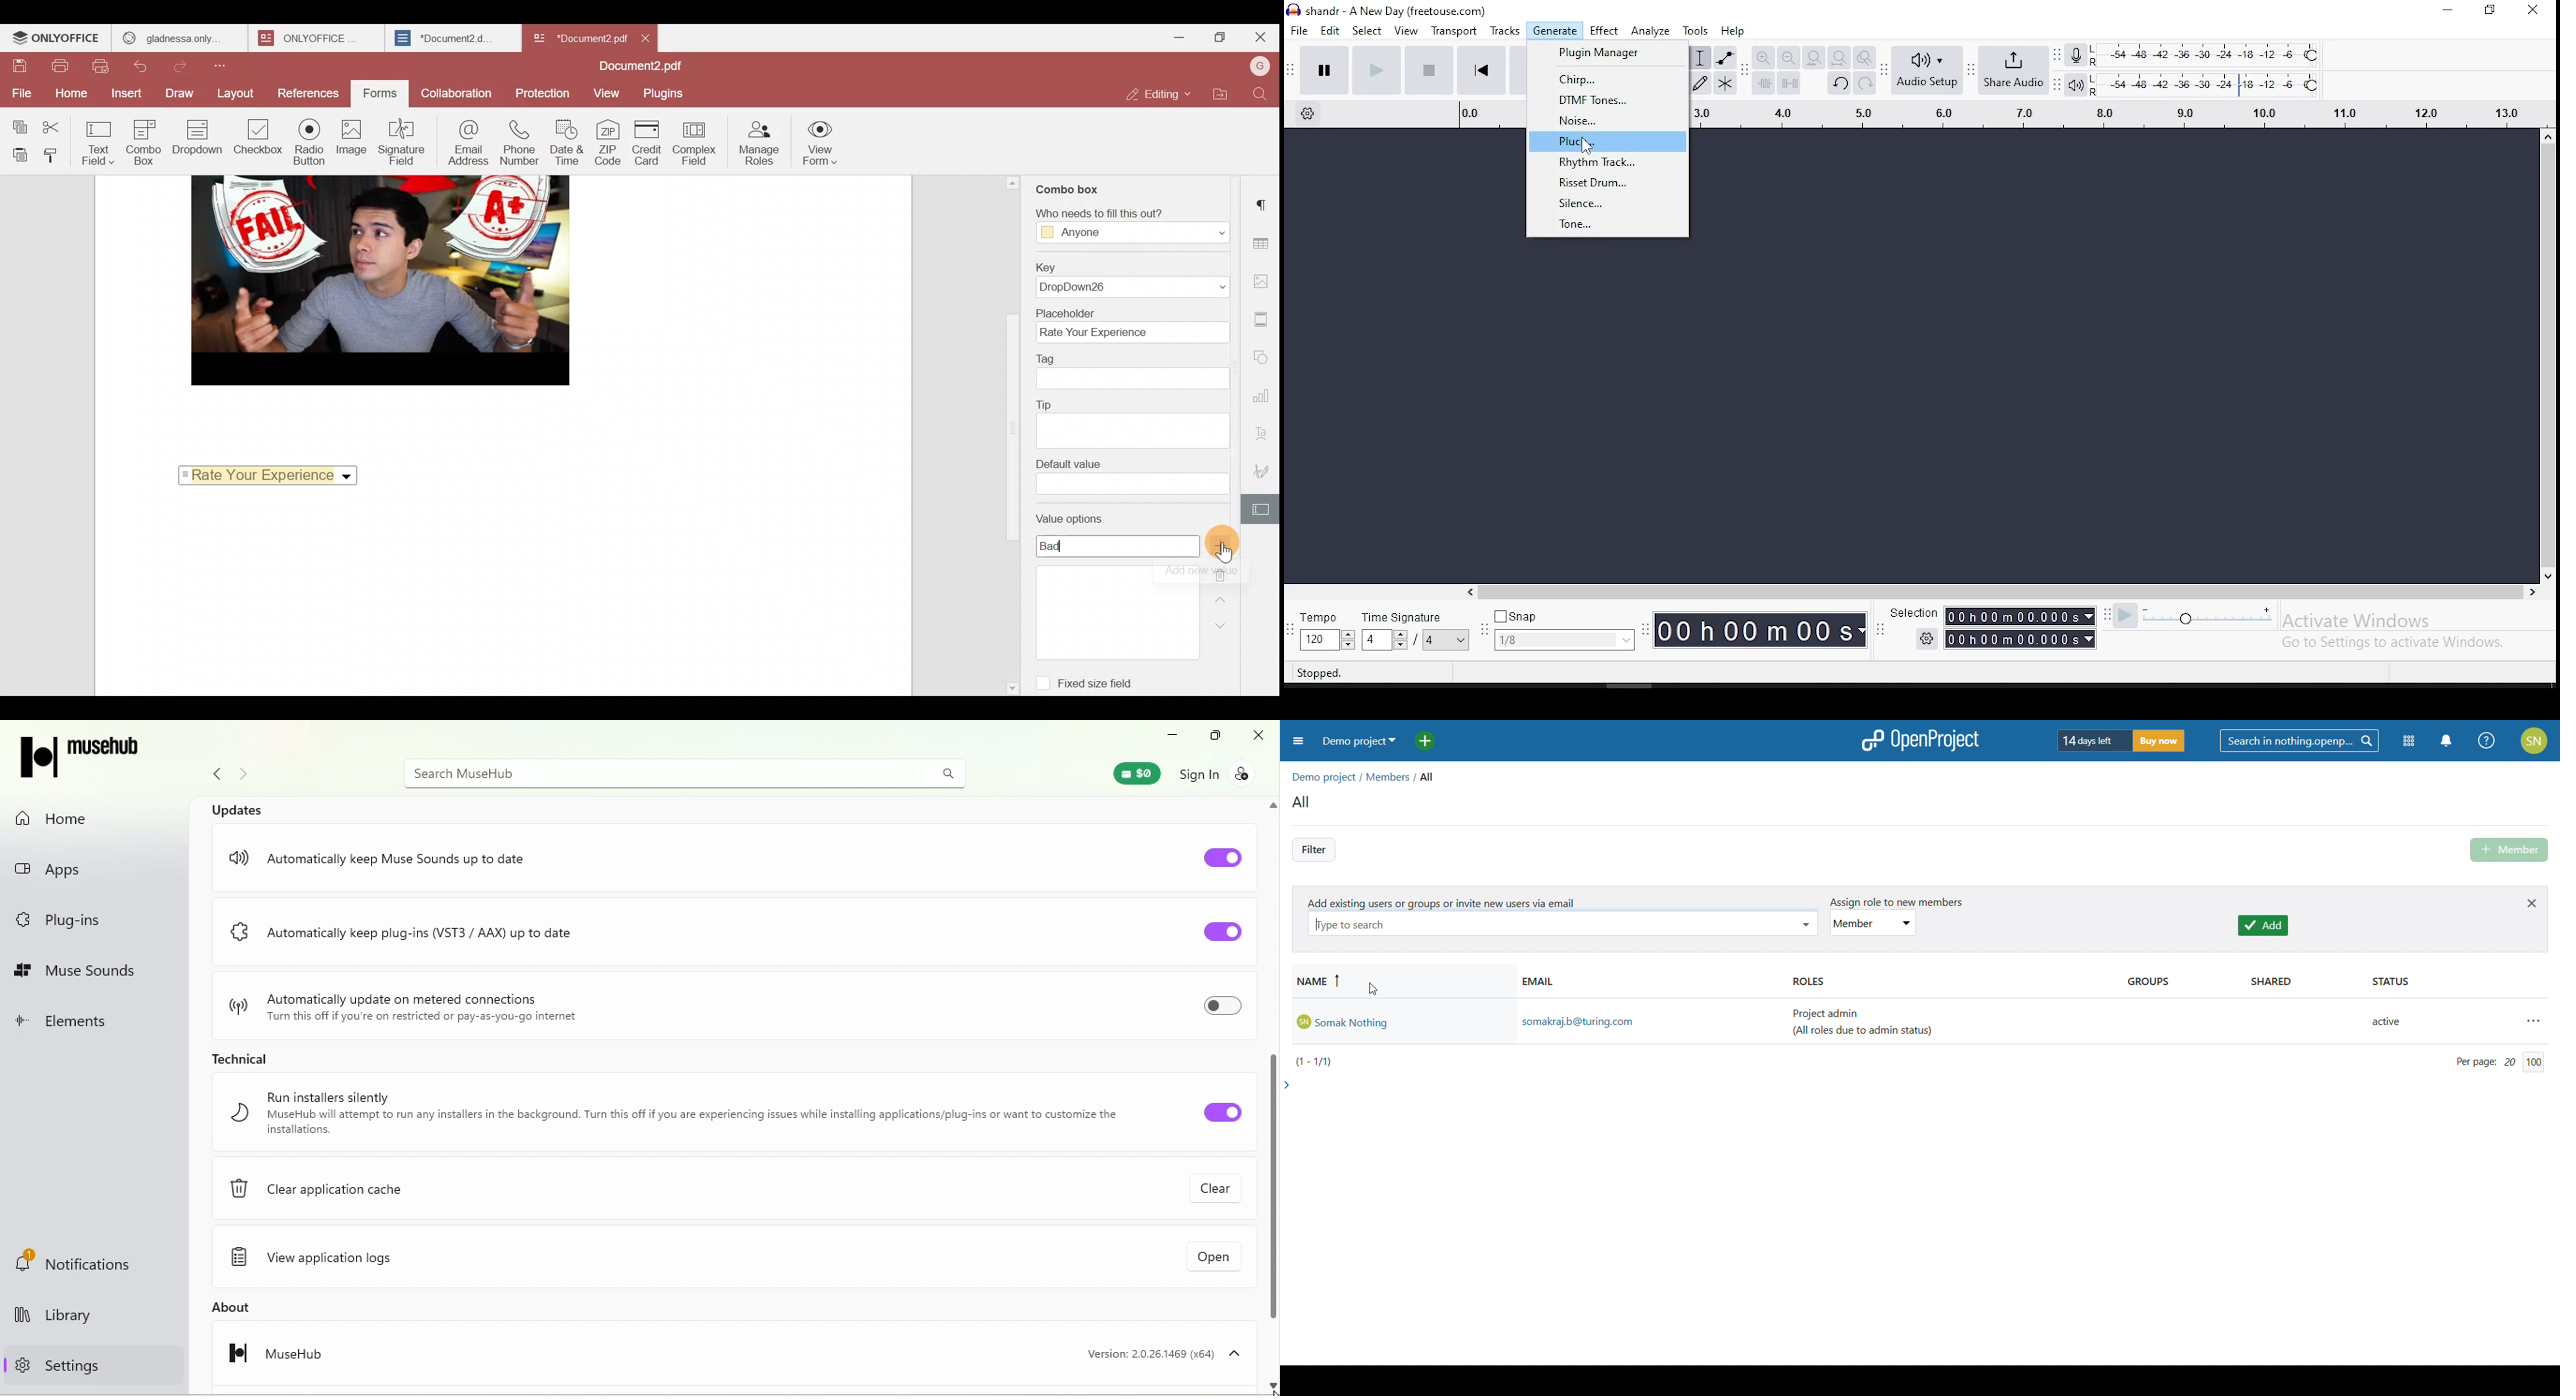 The image size is (2576, 1400). What do you see at coordinates (74, 865) in the screenshot?
I see `Apps` at bounding box center [74, 865].